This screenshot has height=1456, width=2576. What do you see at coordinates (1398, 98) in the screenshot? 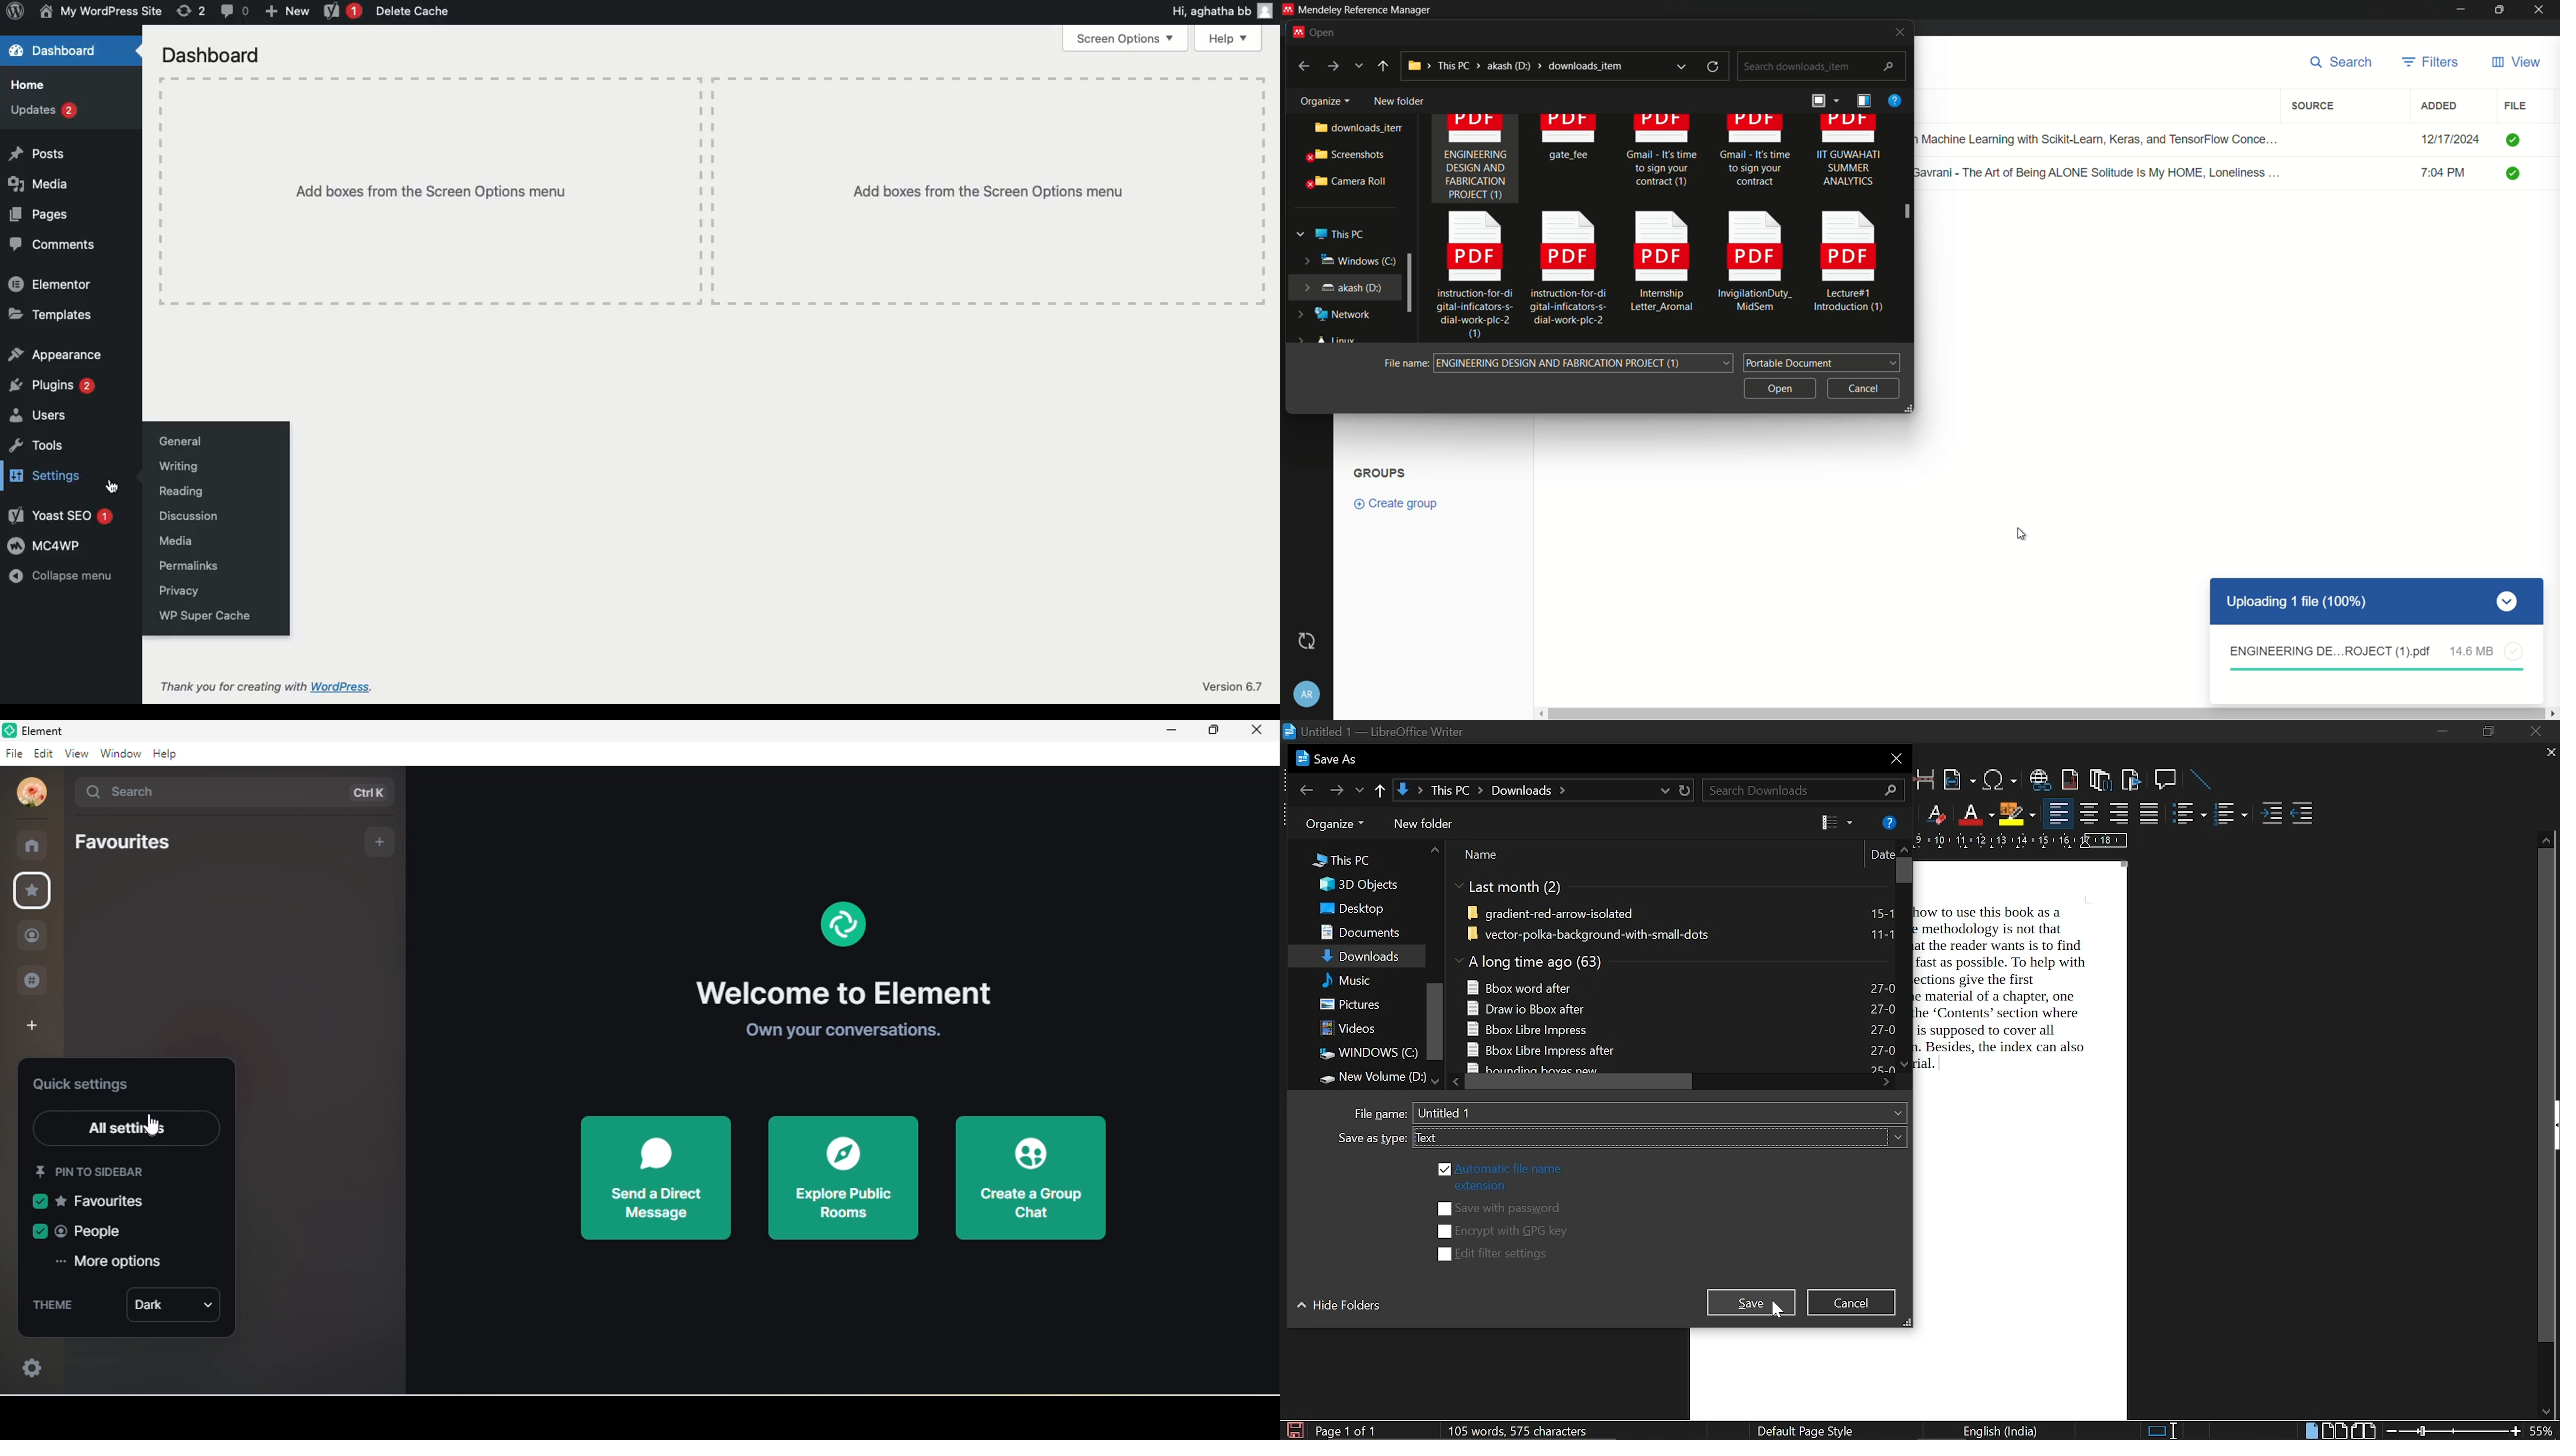
I see `new folder` at bounding box center [1398, 98].